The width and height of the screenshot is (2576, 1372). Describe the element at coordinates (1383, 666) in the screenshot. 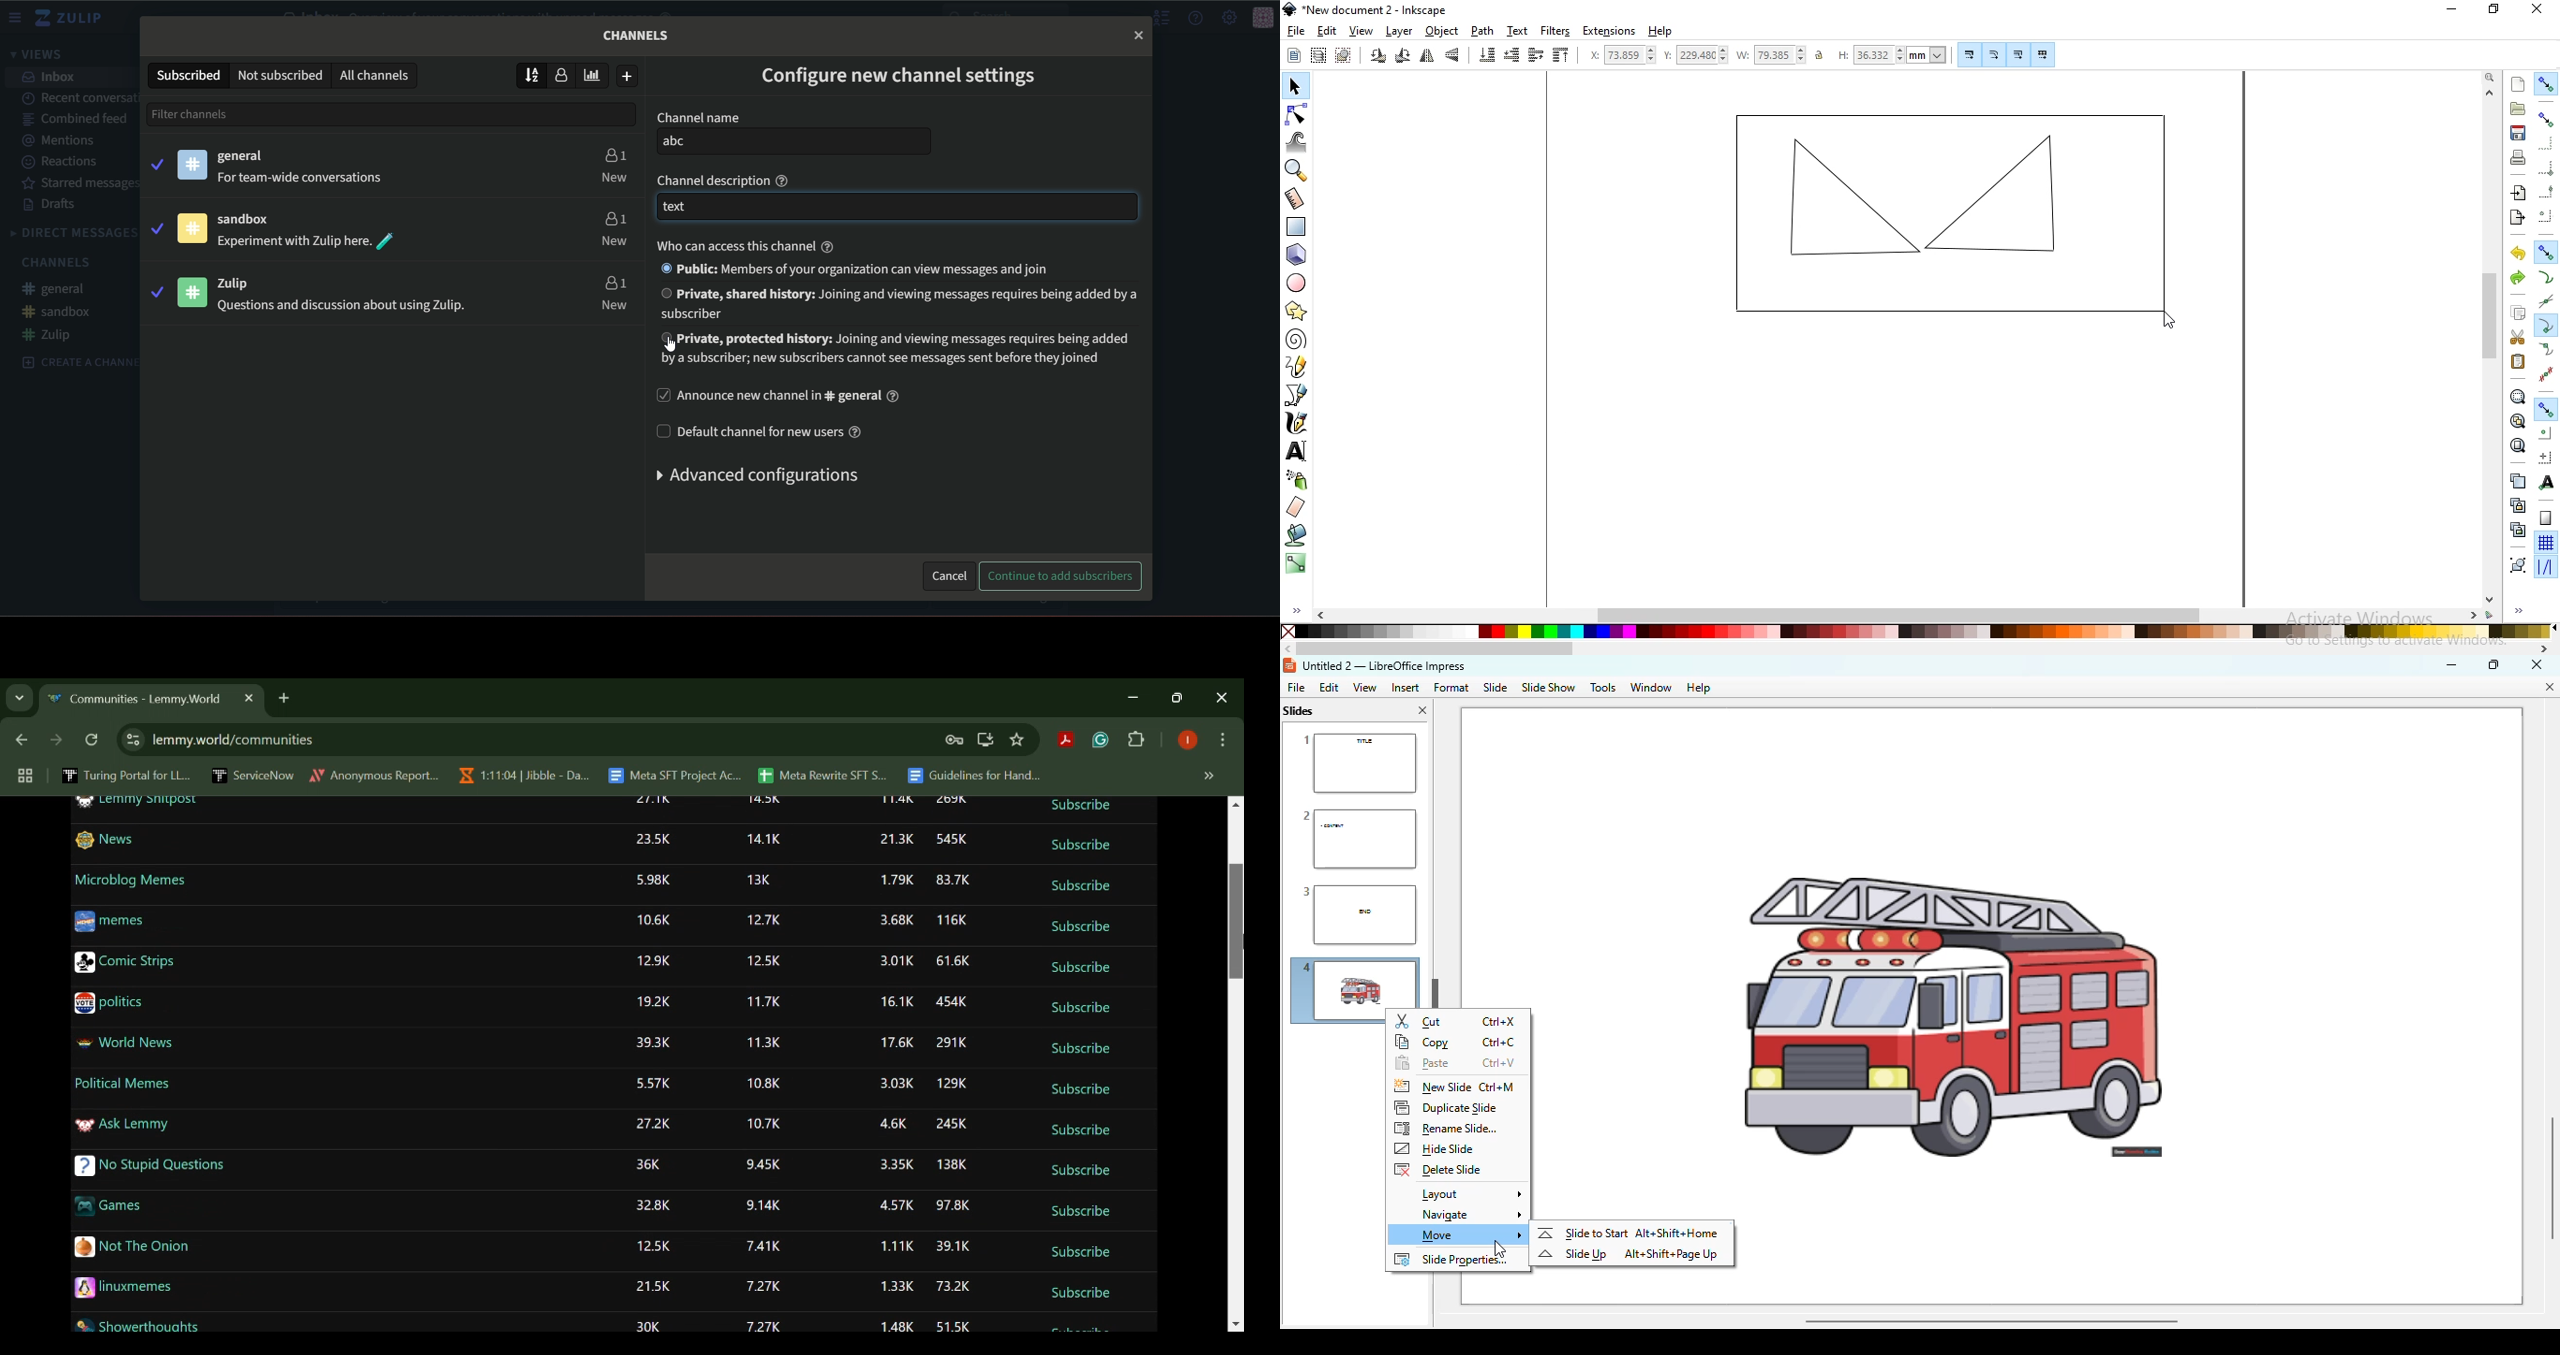

I see `title` at that location.